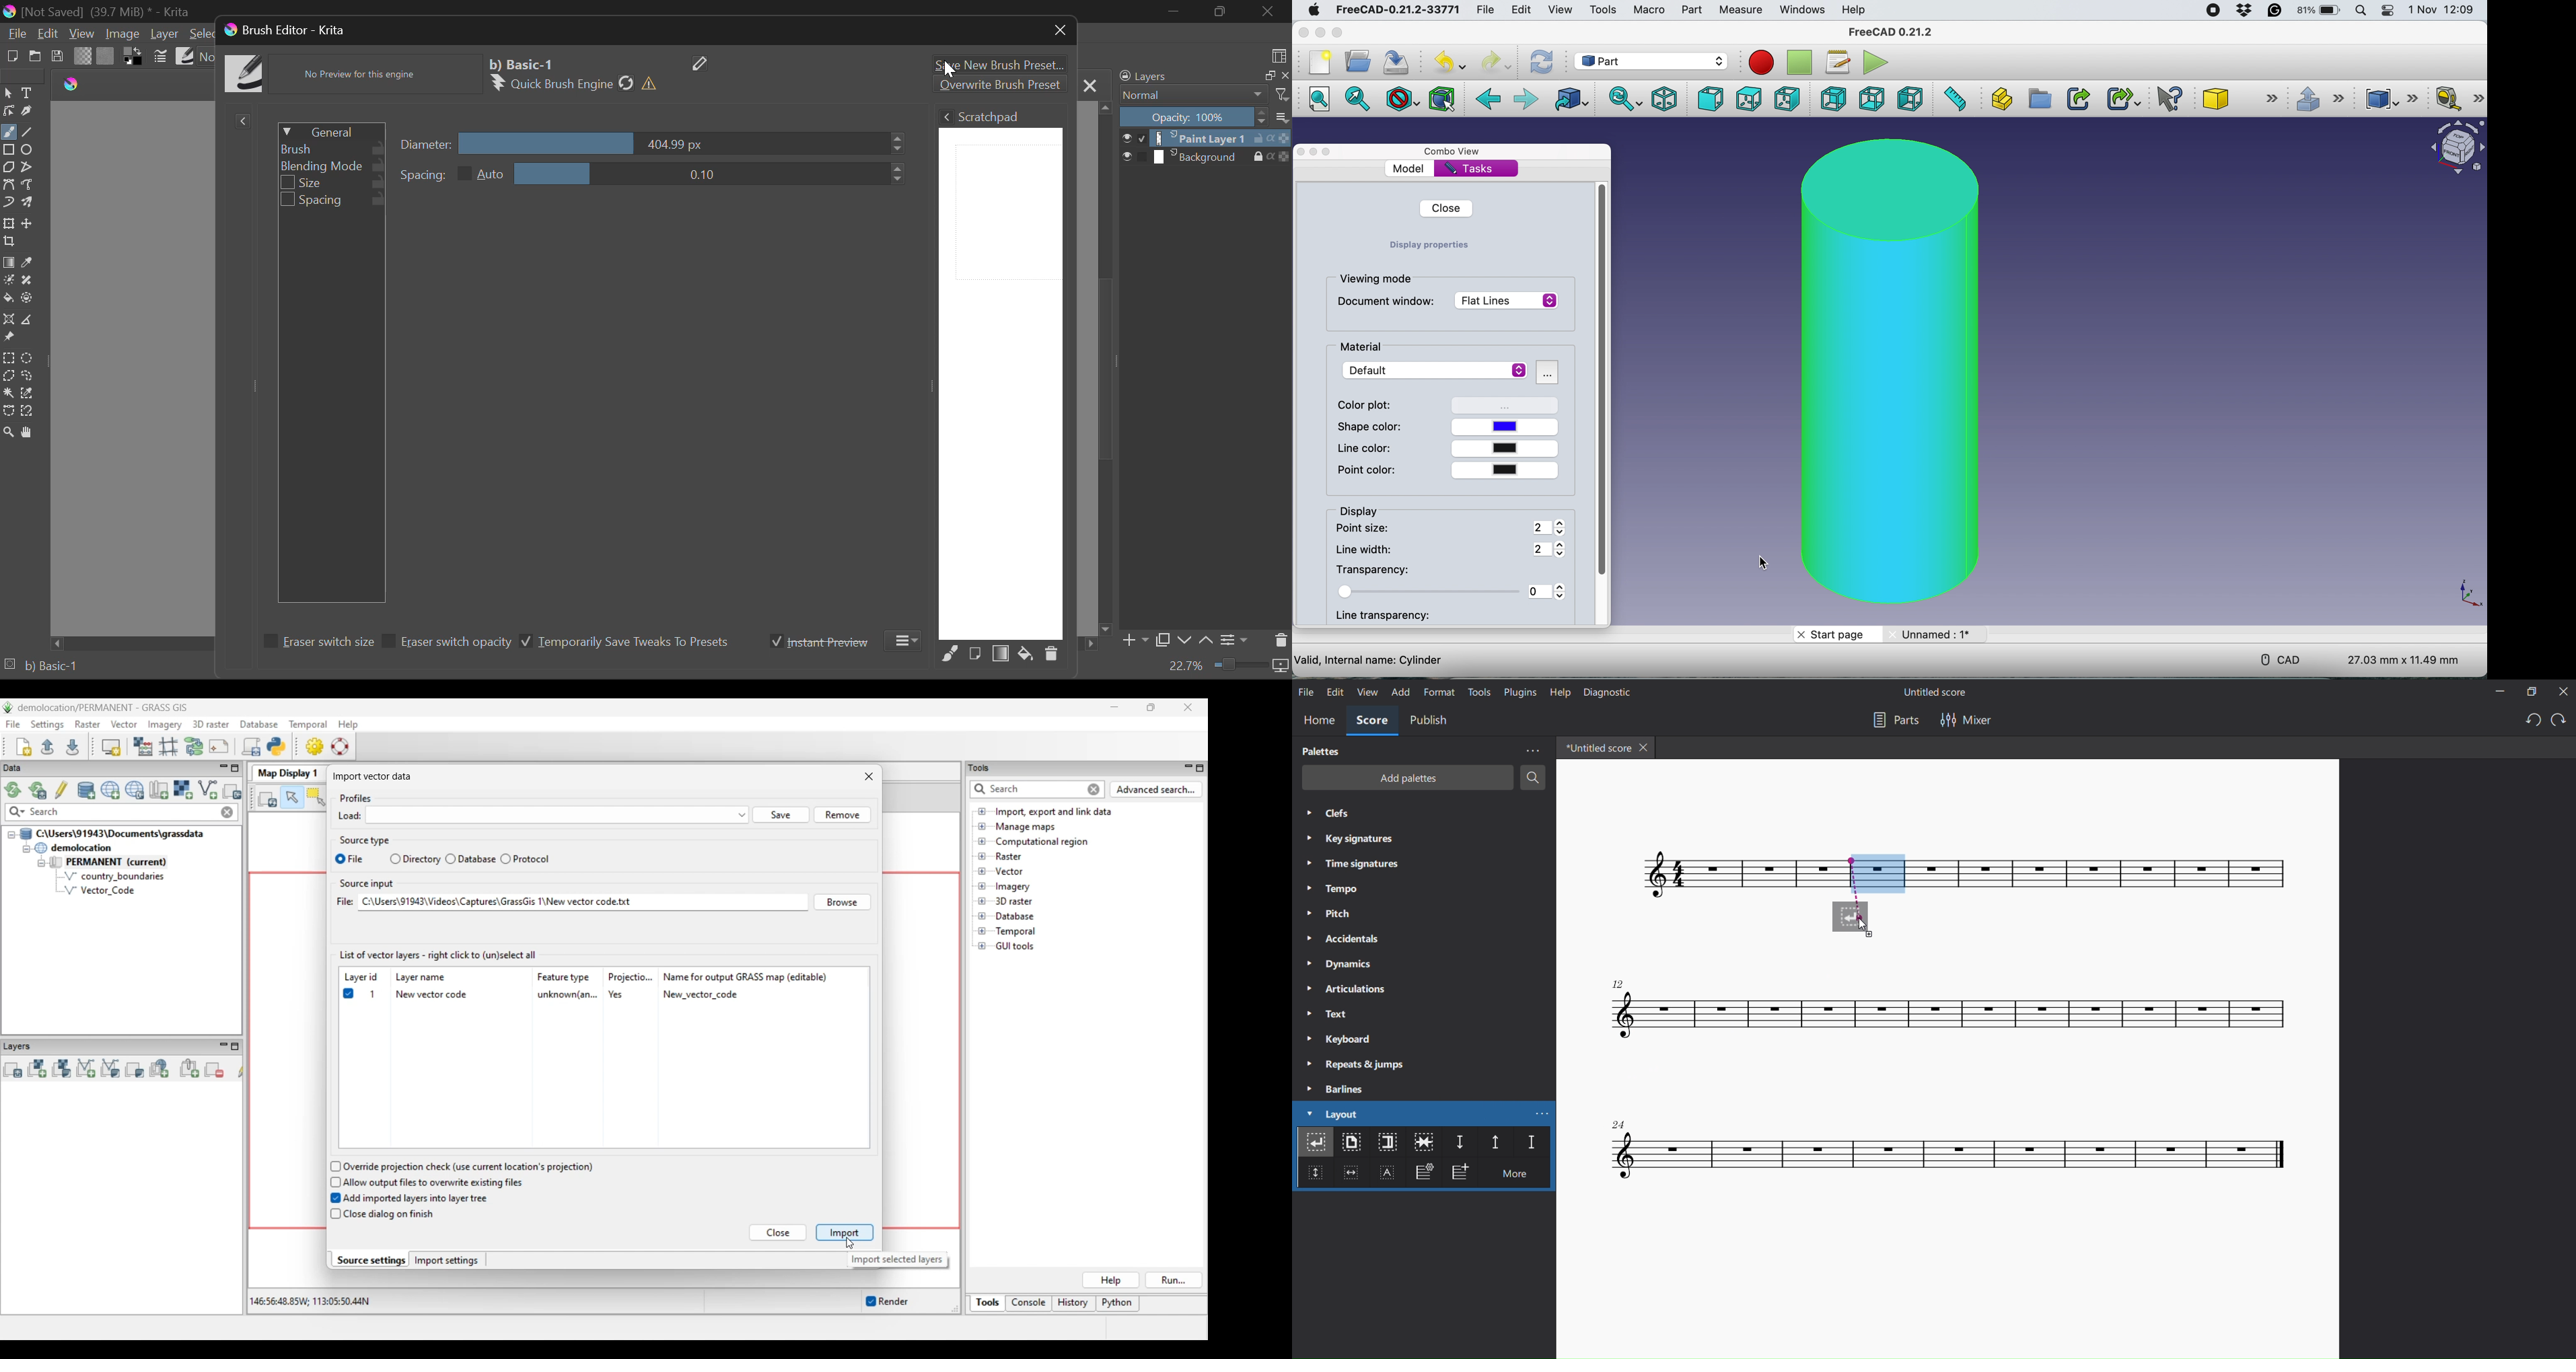  I want to click on Size, so click(334, 184).